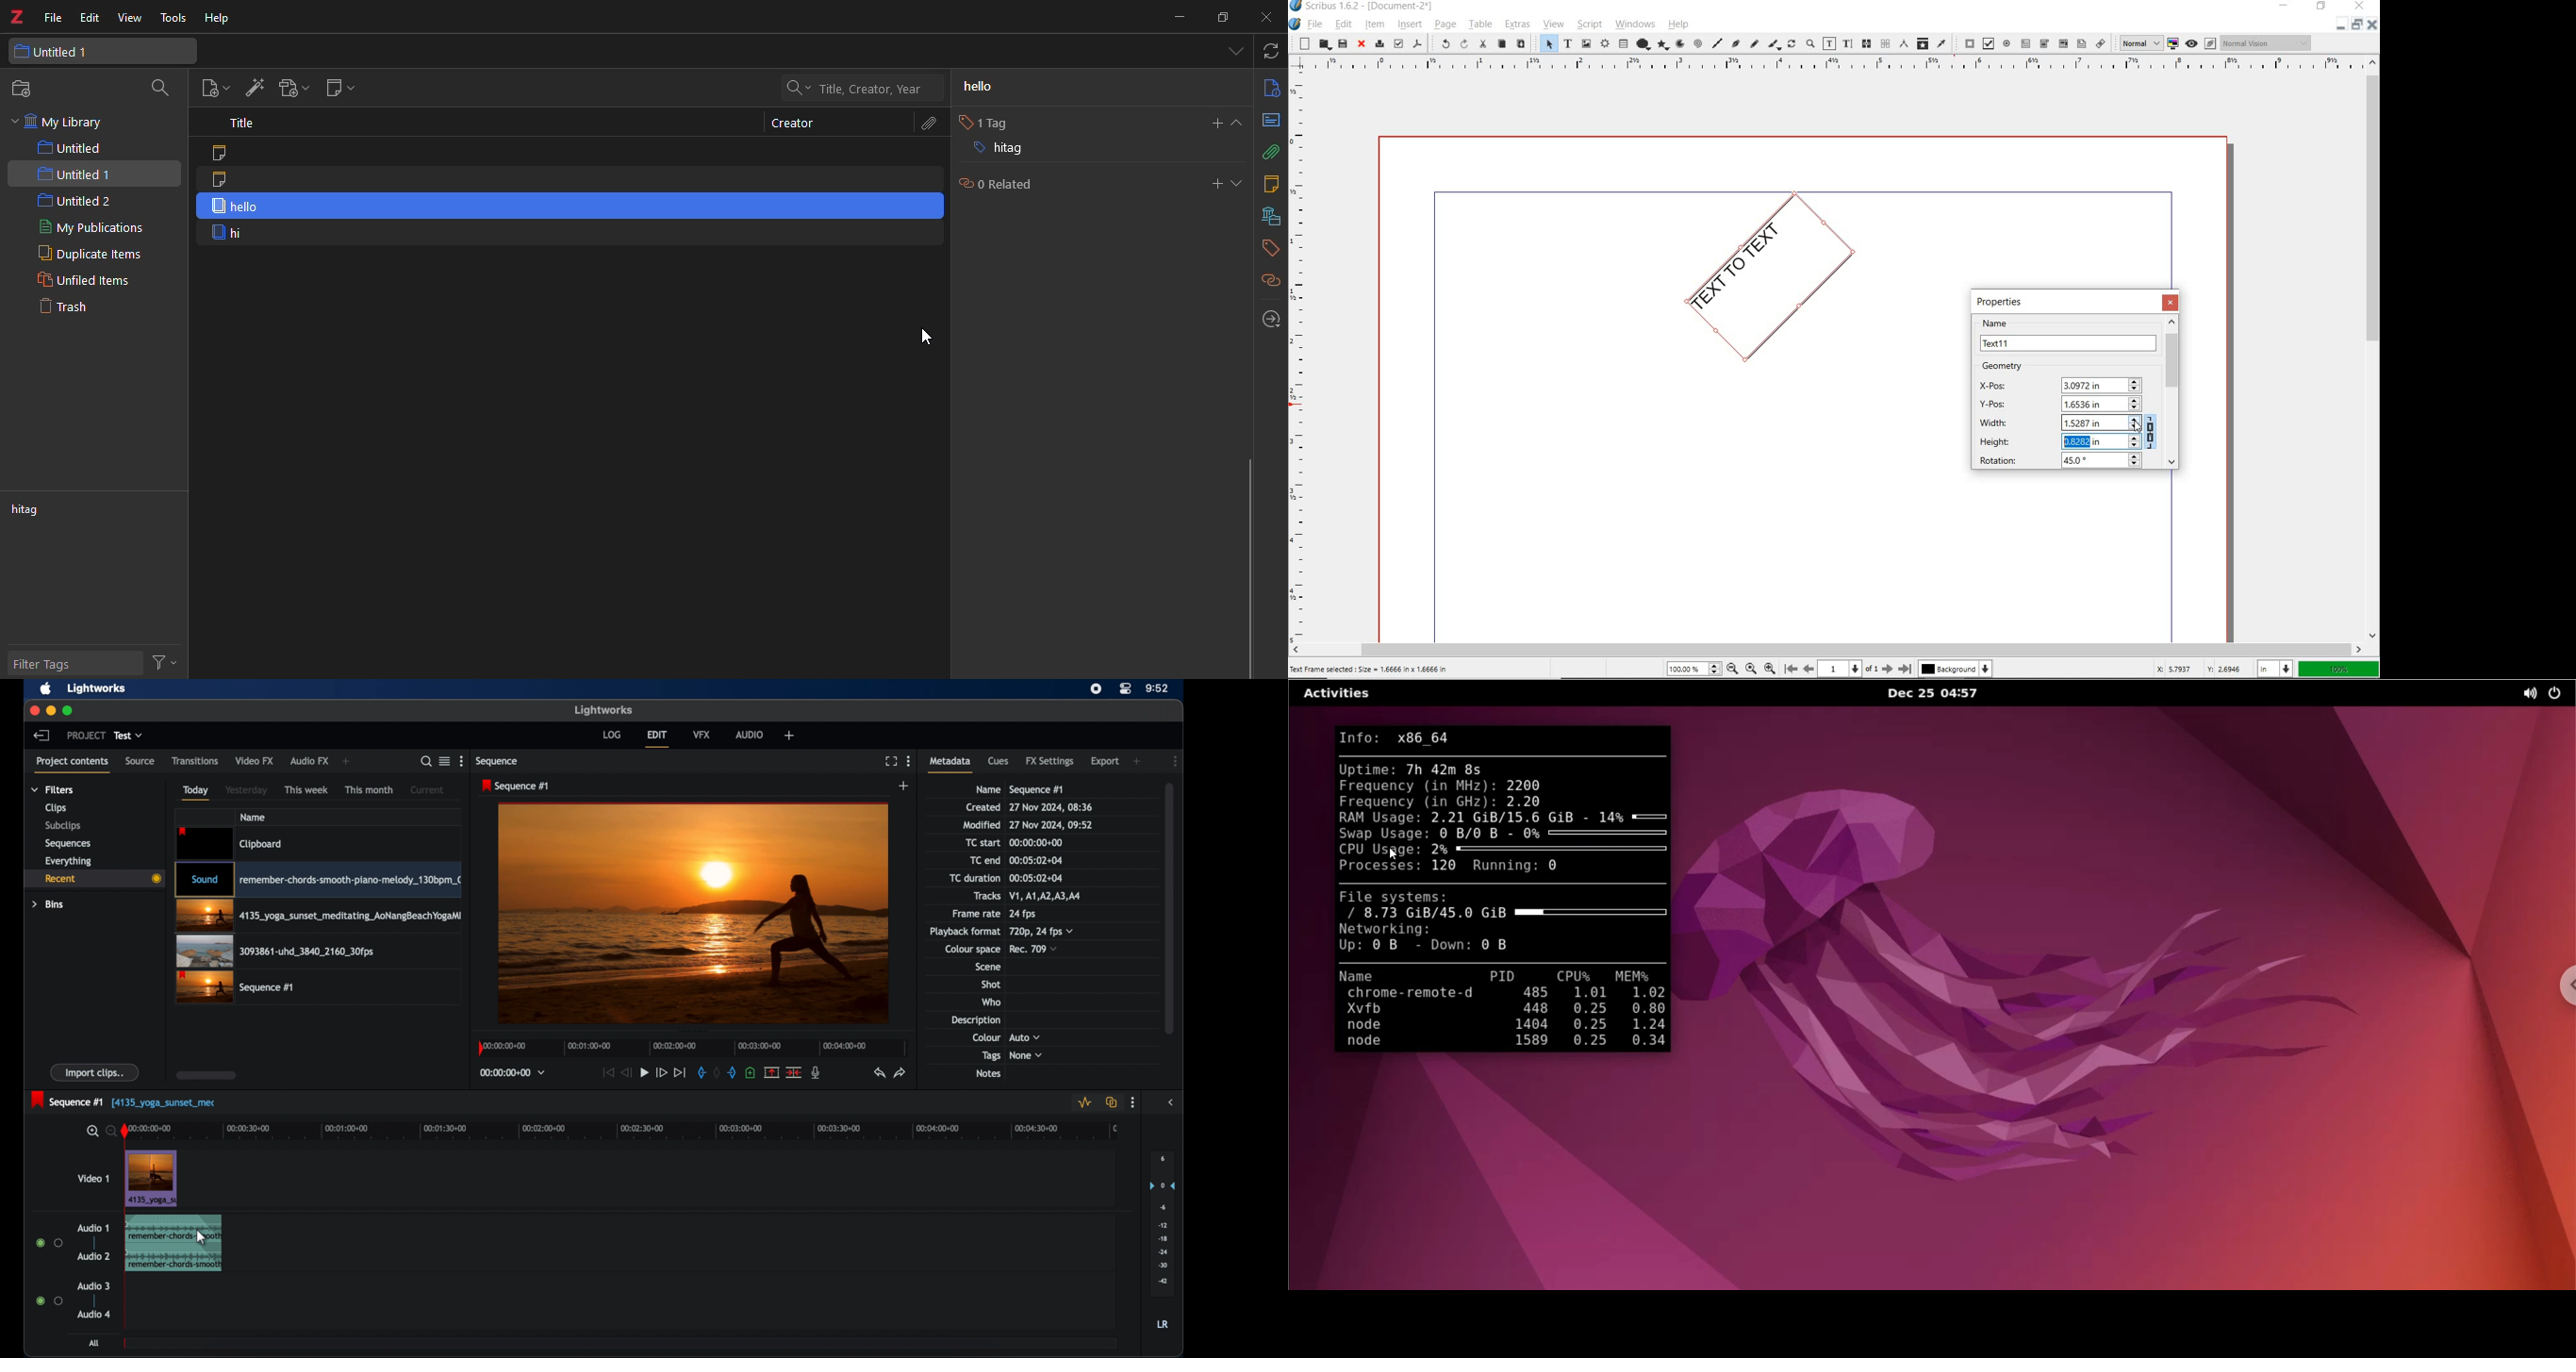  I want to click on timeline , so click(629, 1132).